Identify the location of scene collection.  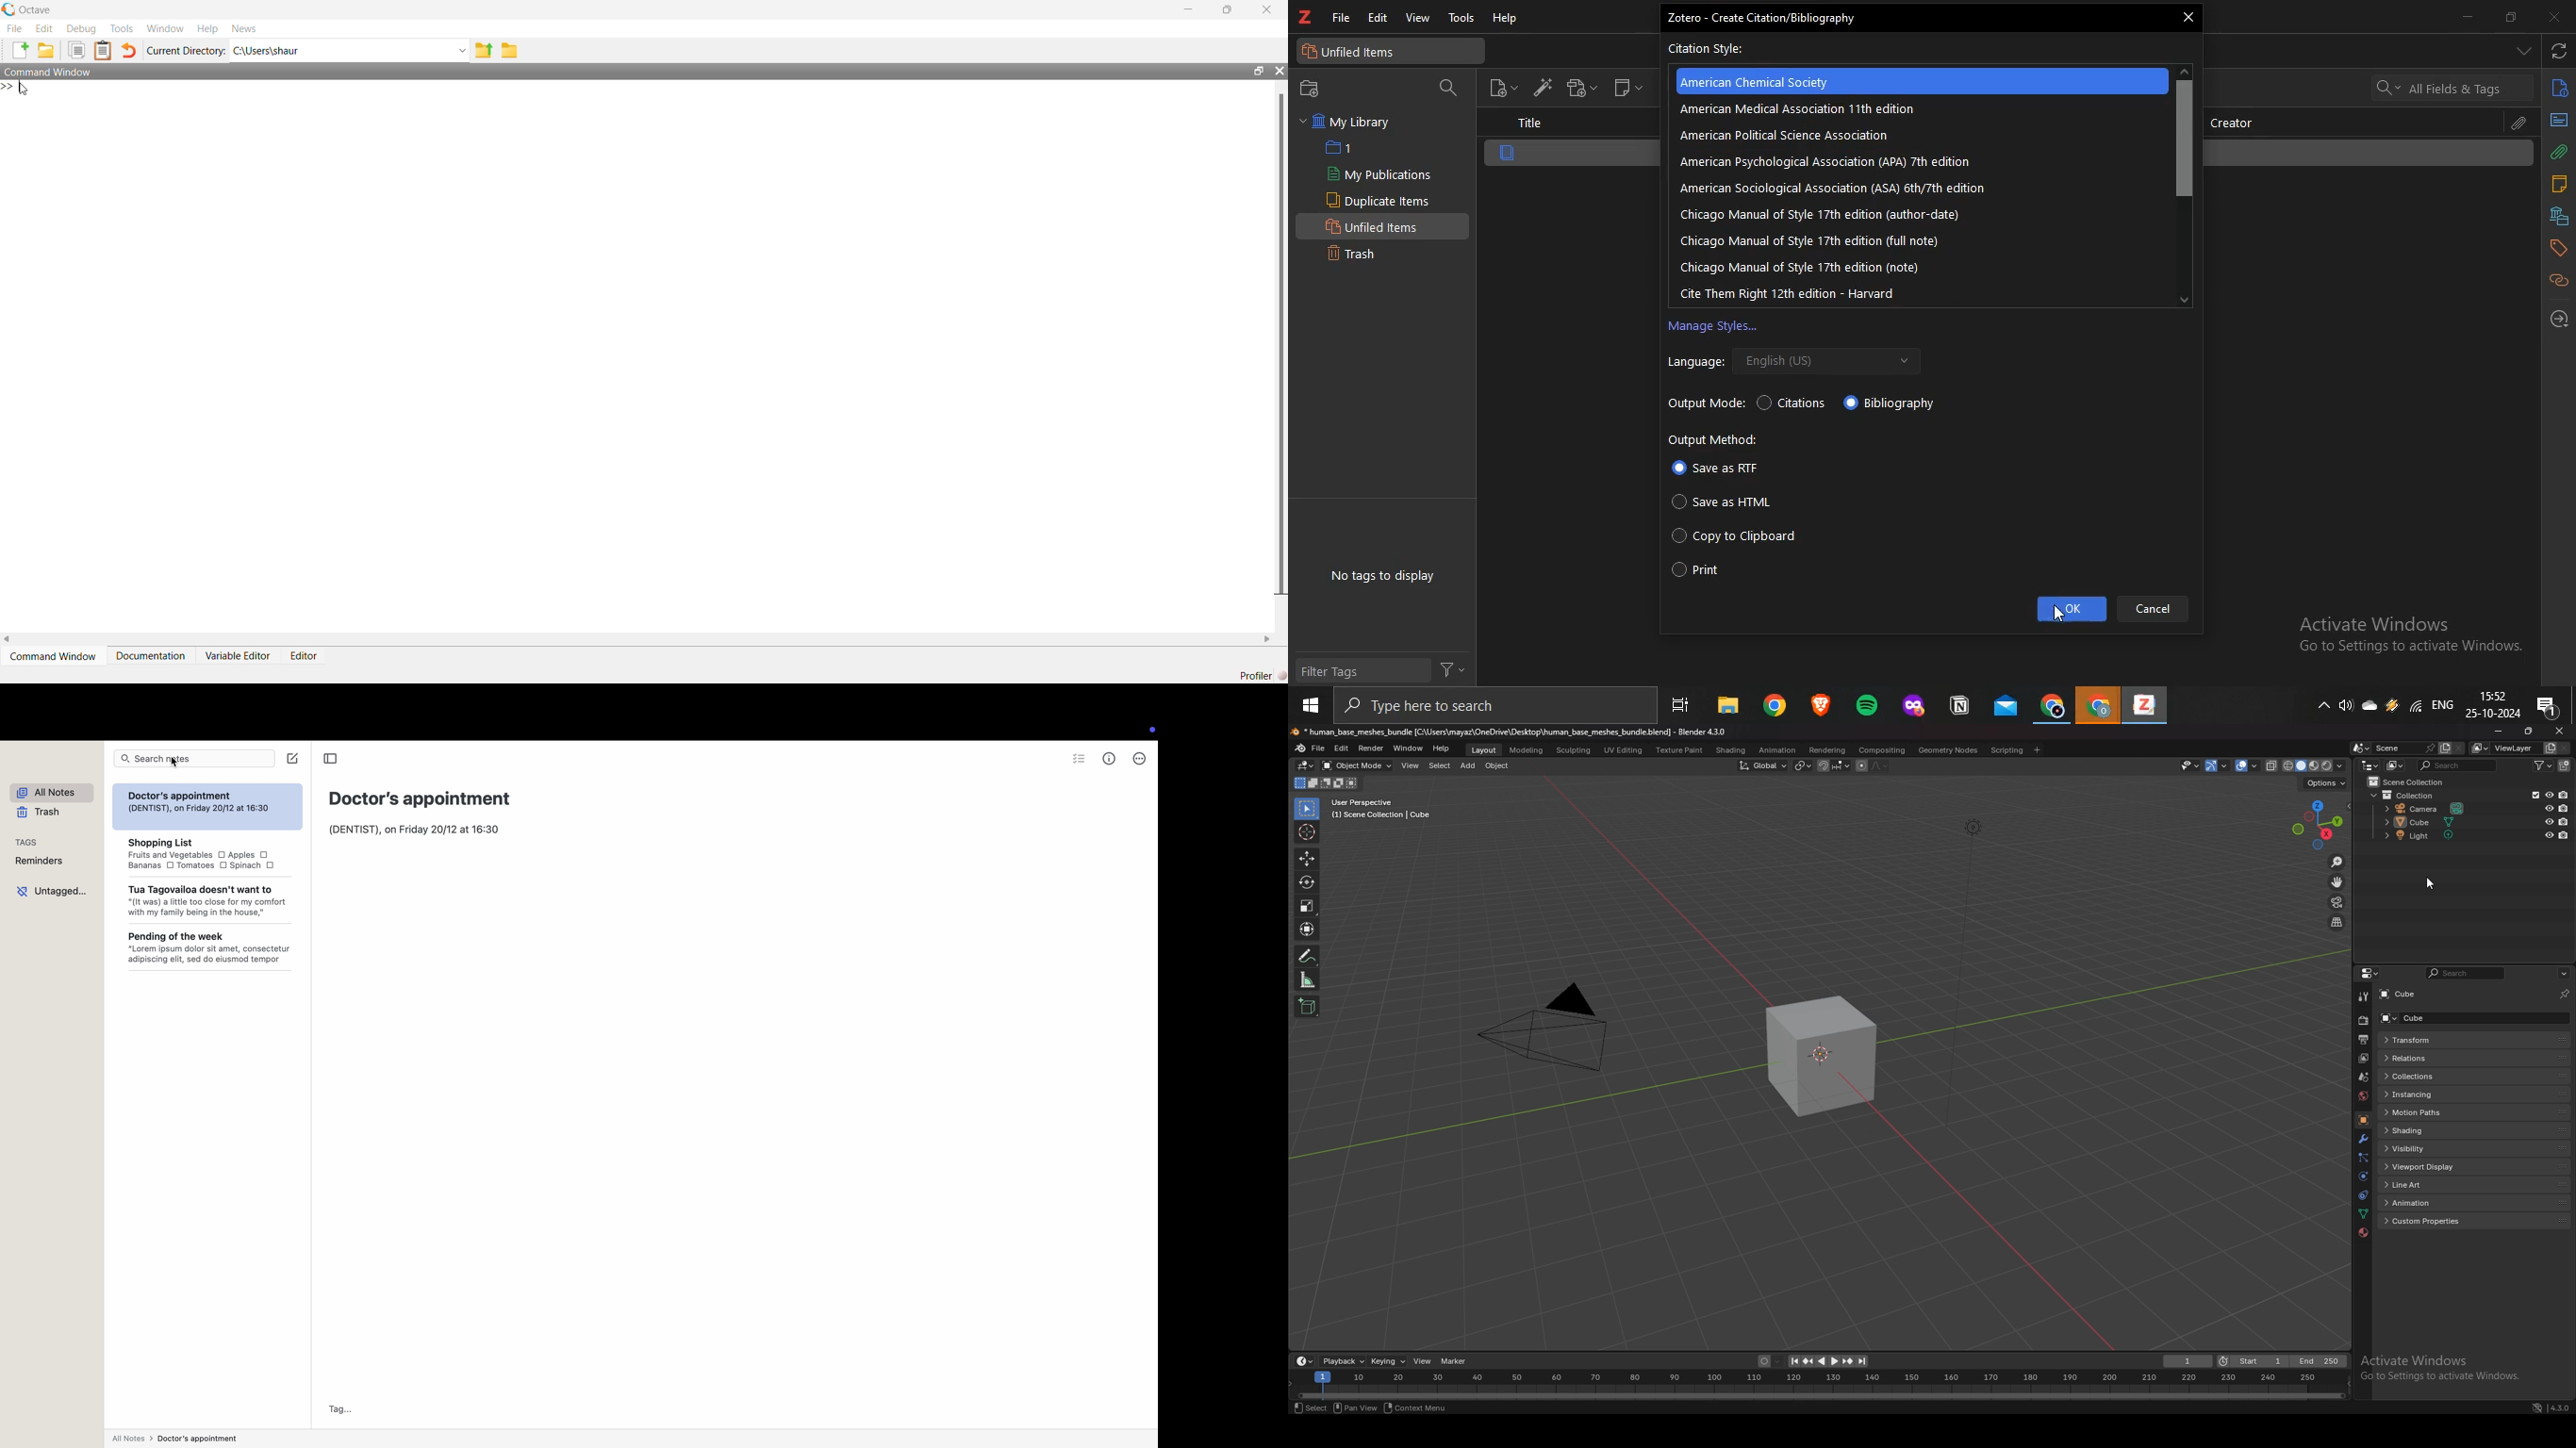
(2411, 781).